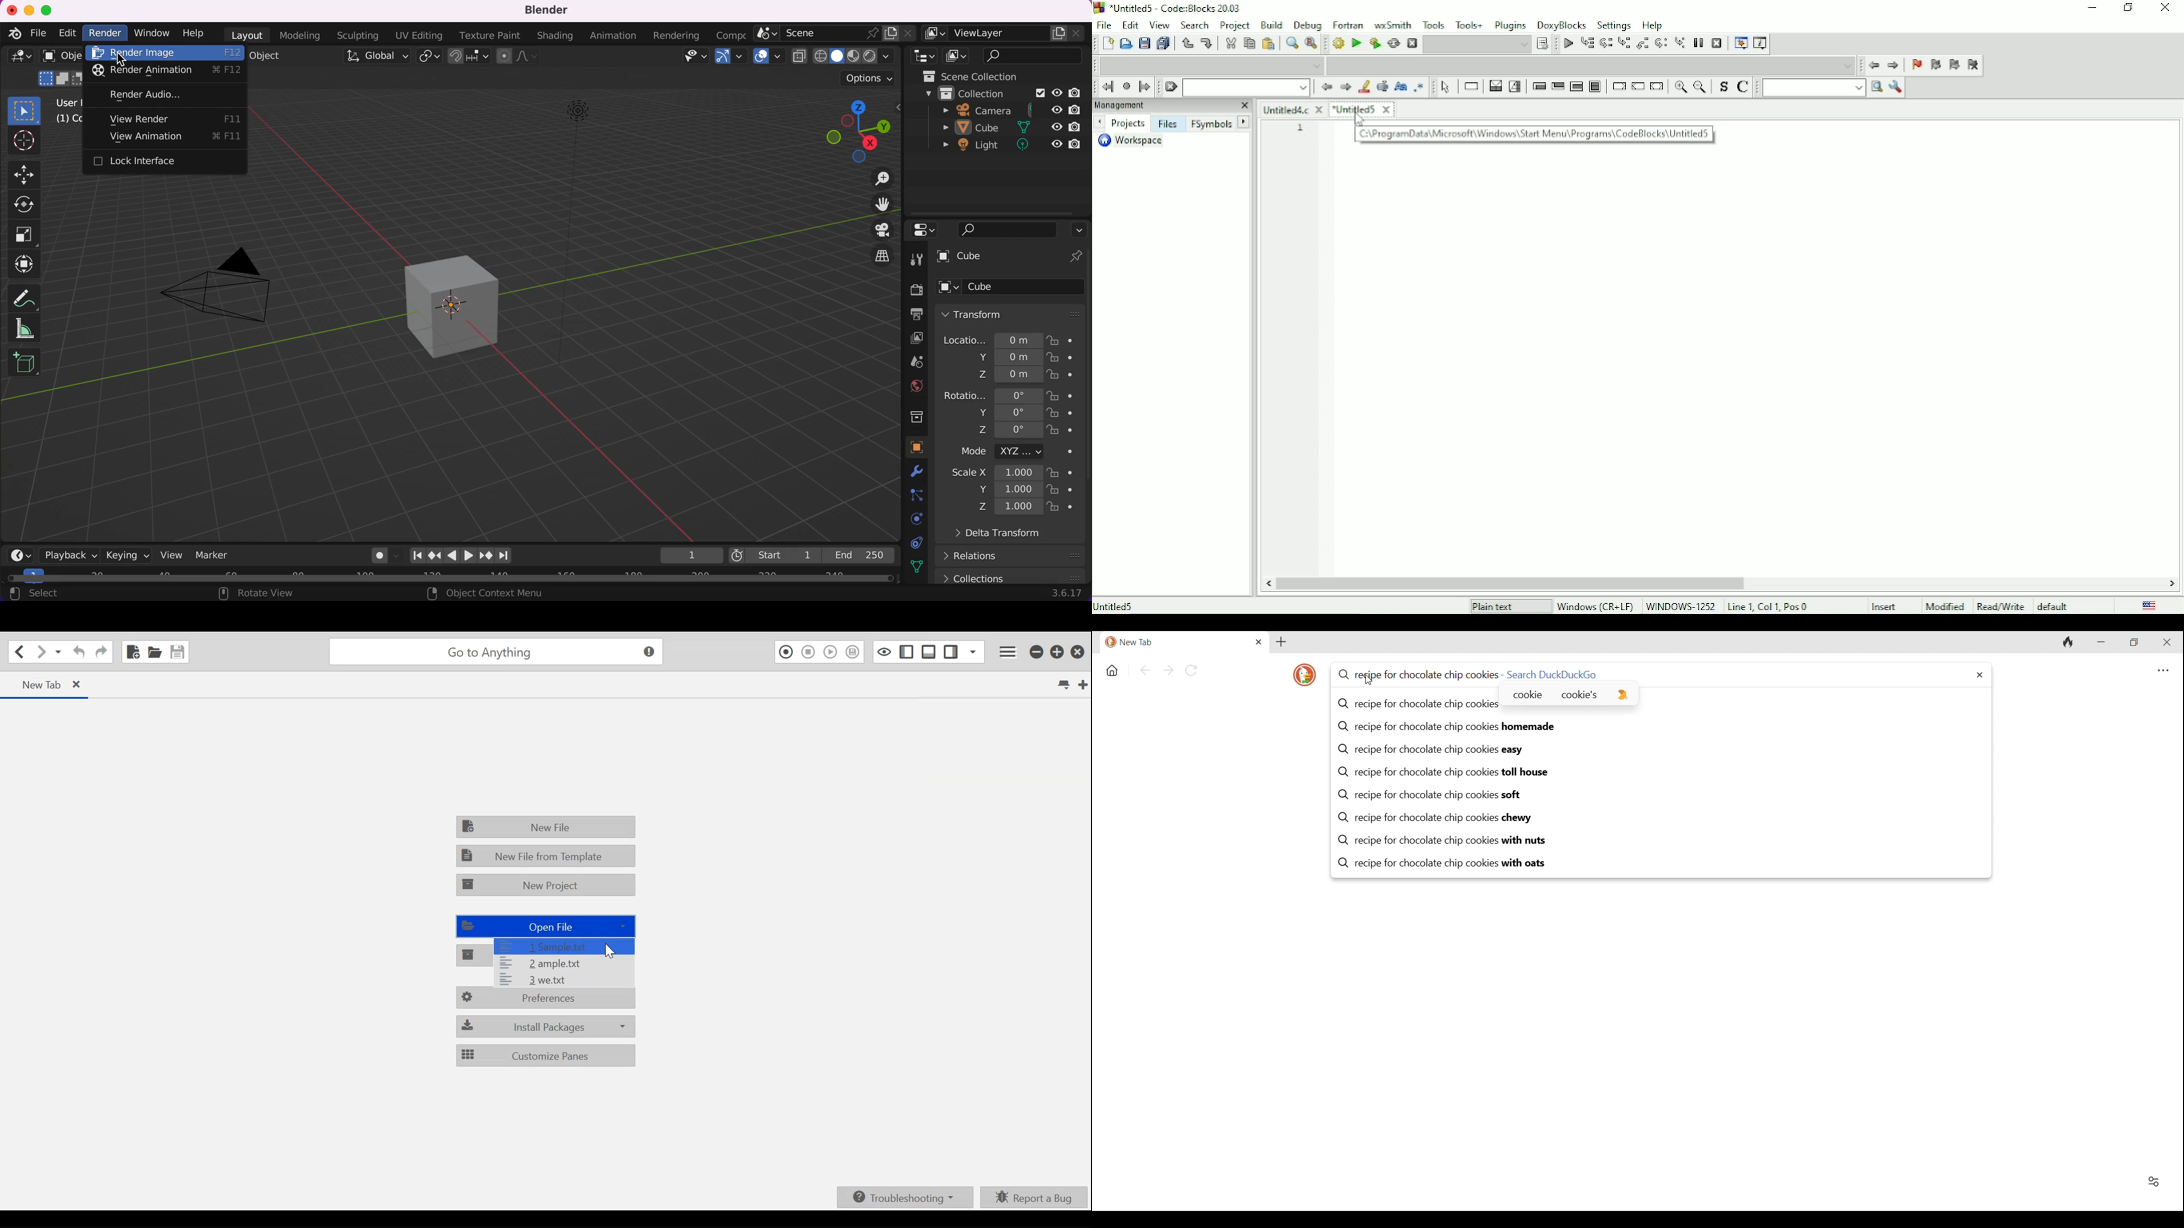 The width and height of the screenshot is (2184, 1232). What do you see at coordinates (2093, 8) in the screenshot?
I see `Minimize` at bounding box center [2093, 8].